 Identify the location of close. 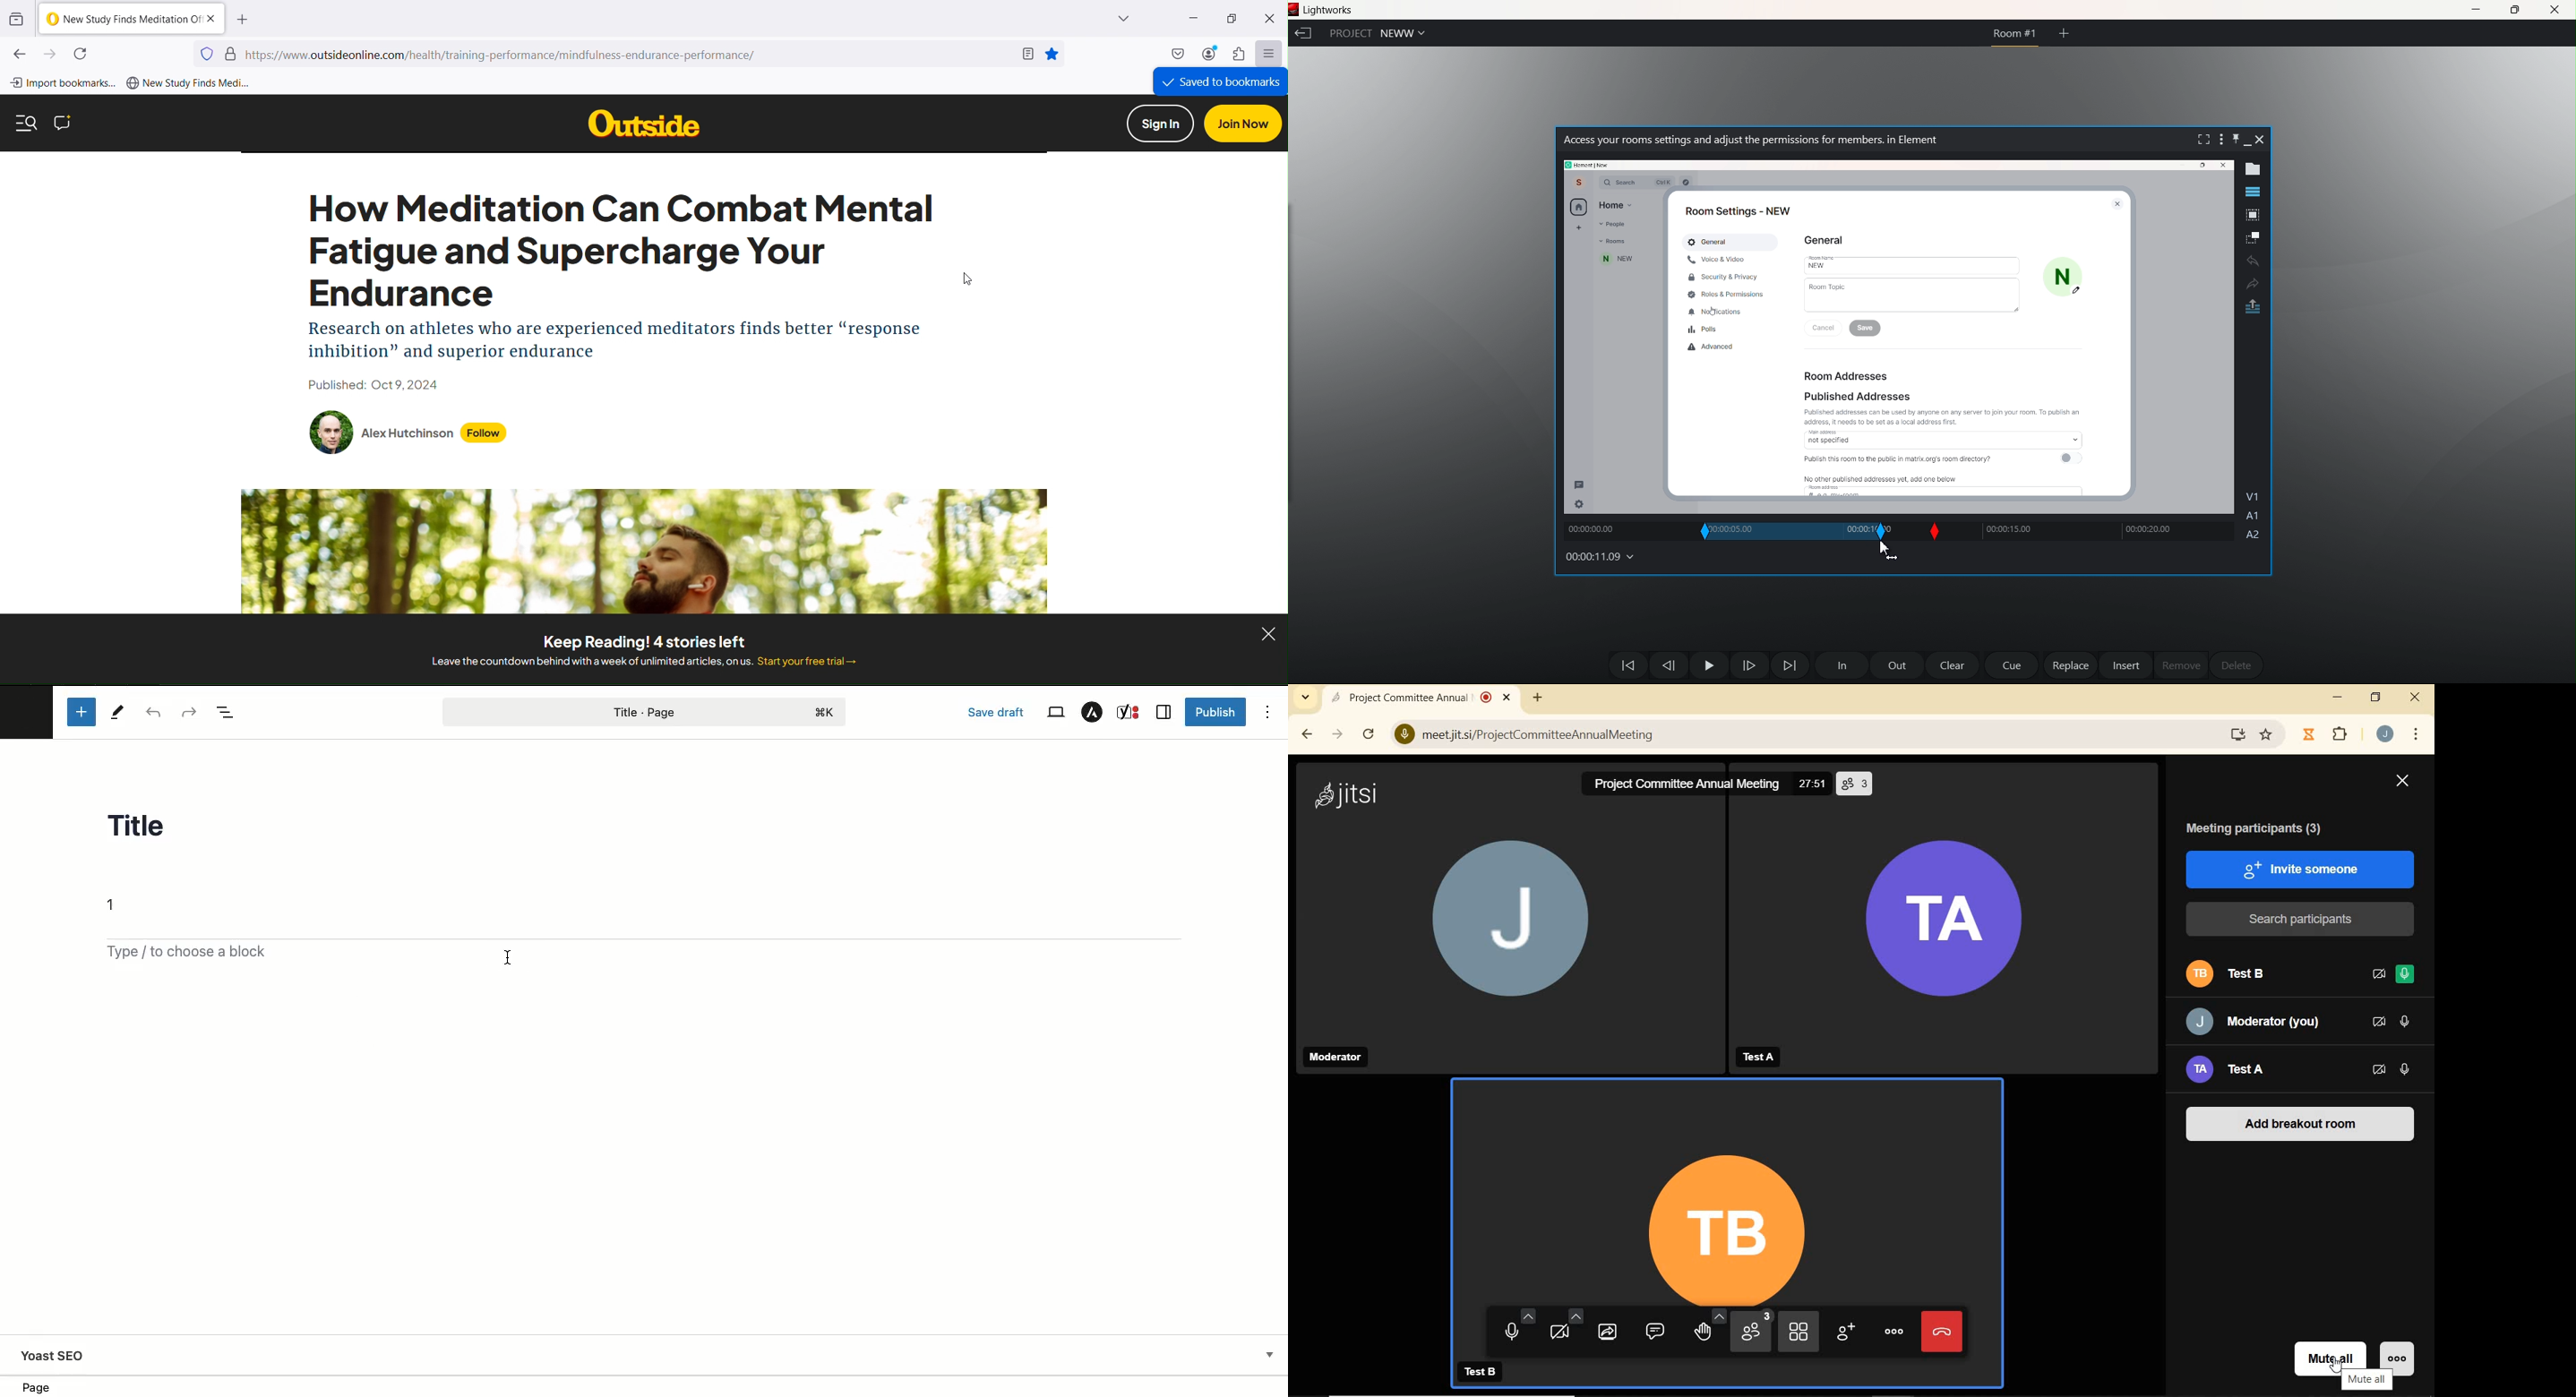
(2556, 9).